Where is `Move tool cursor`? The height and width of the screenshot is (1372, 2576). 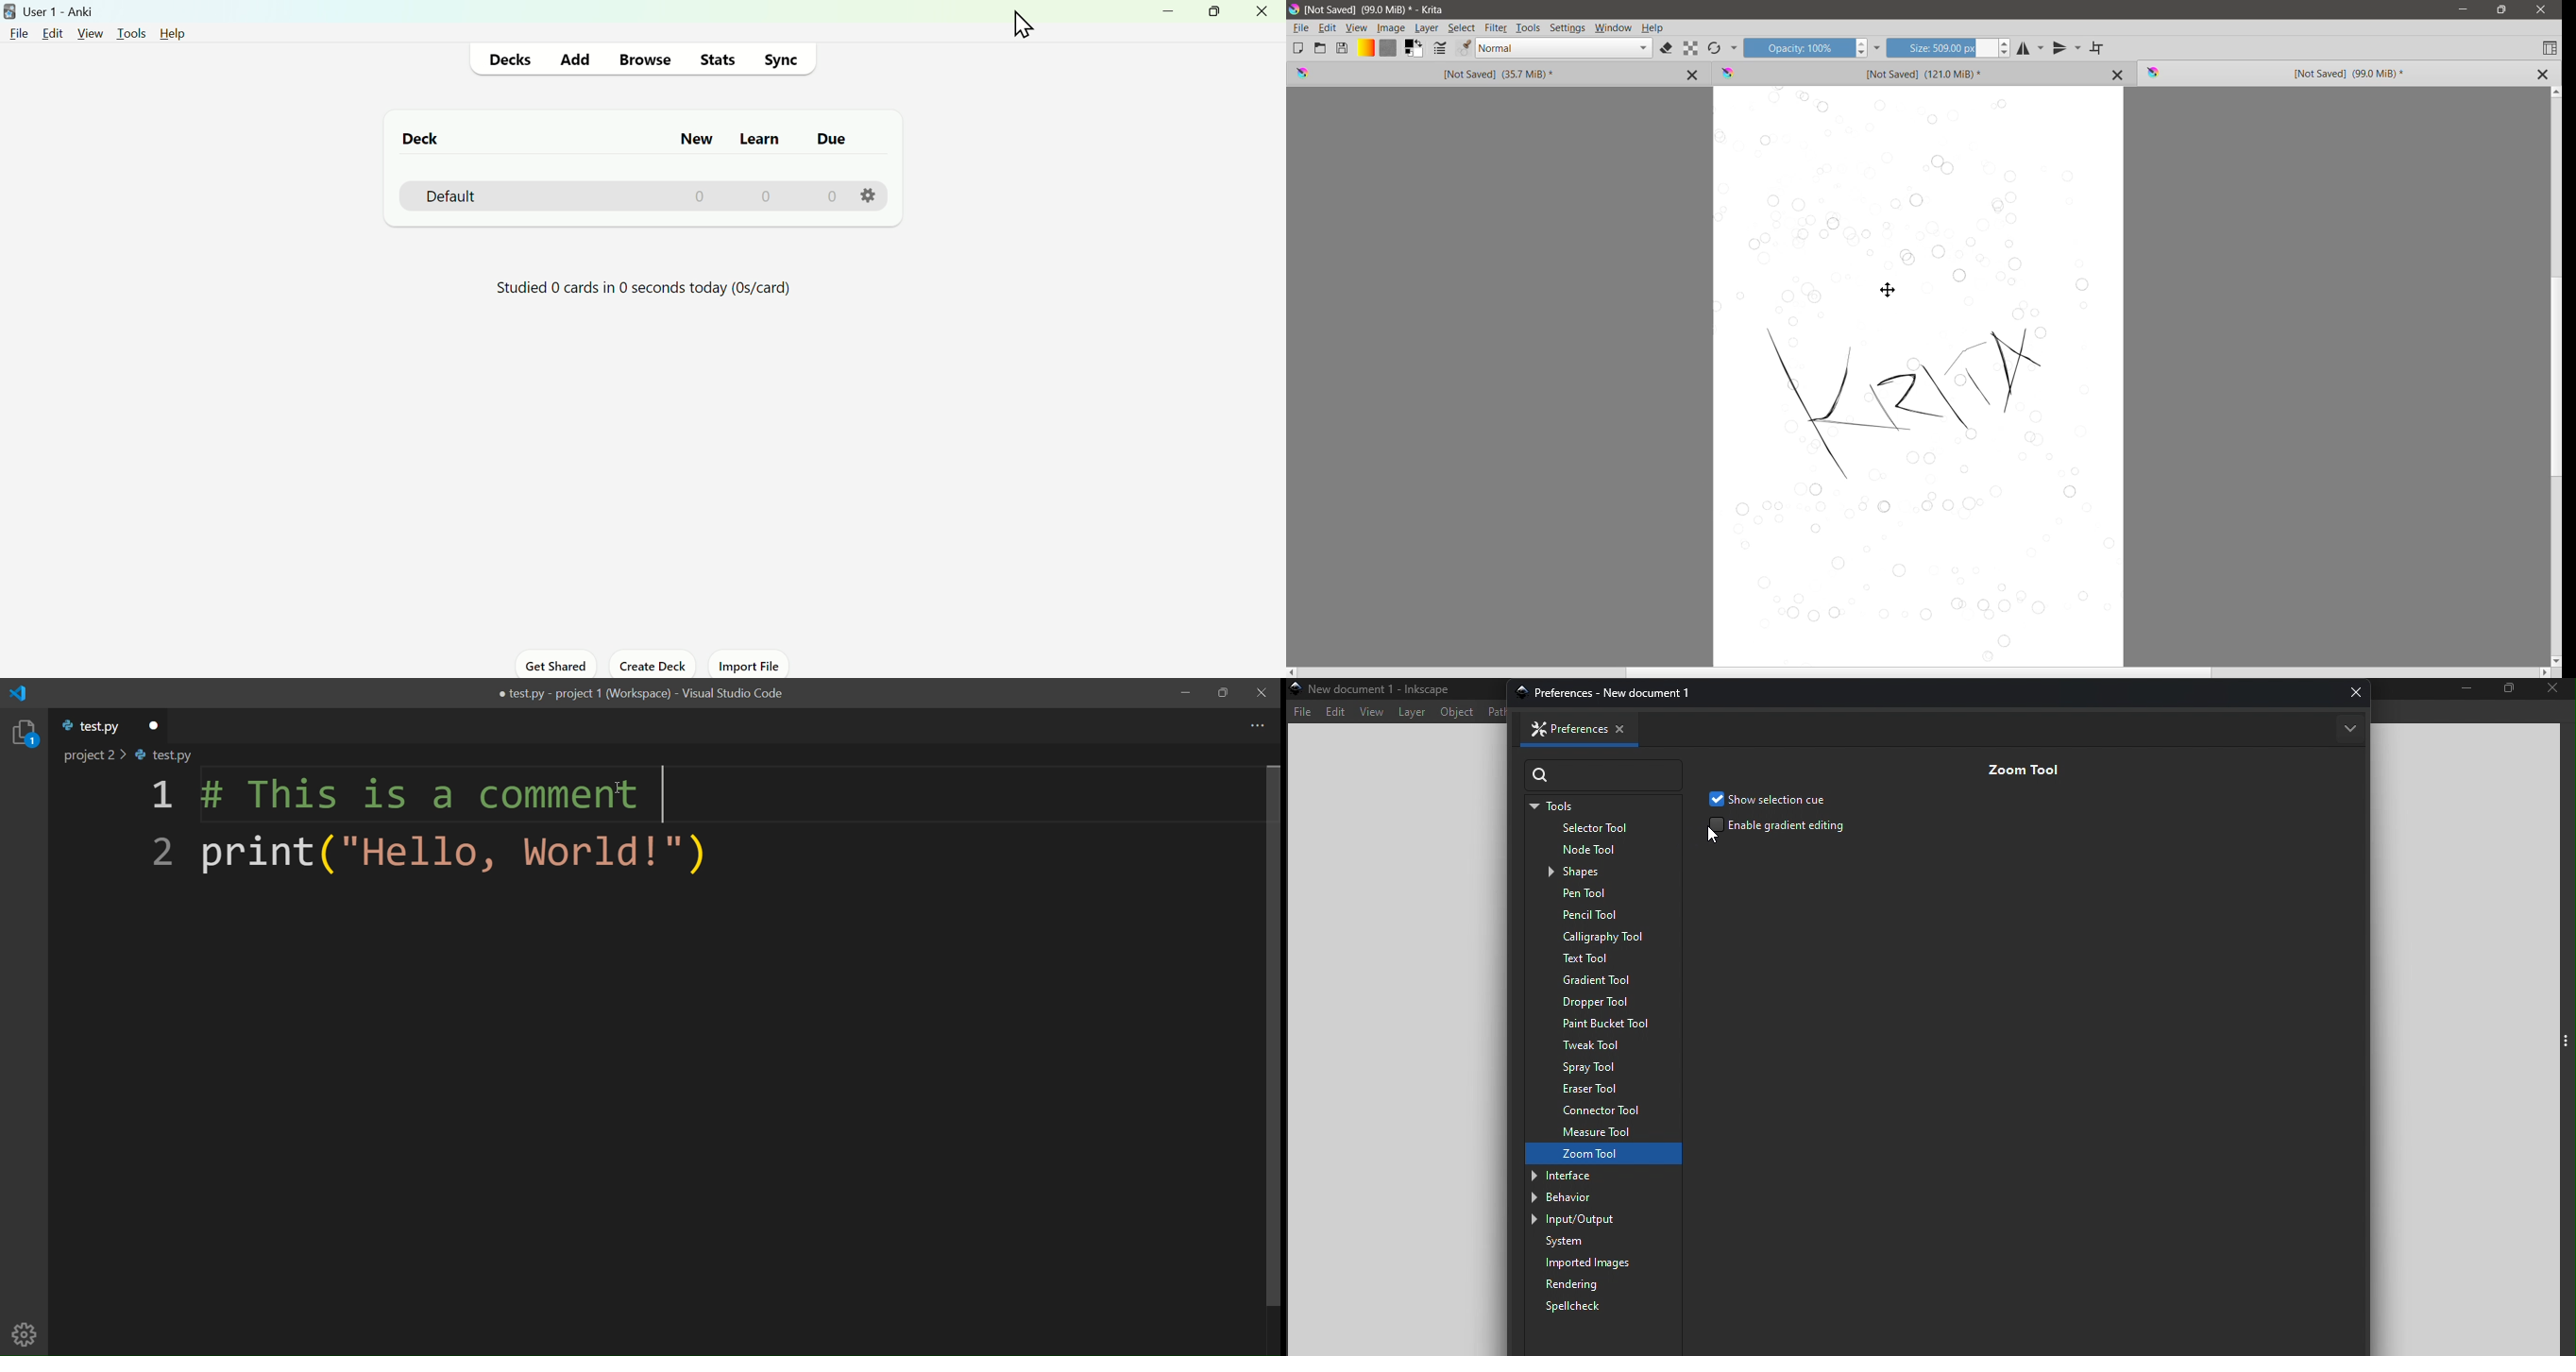 Move tool cursor is located at coordinates (1888, 290).